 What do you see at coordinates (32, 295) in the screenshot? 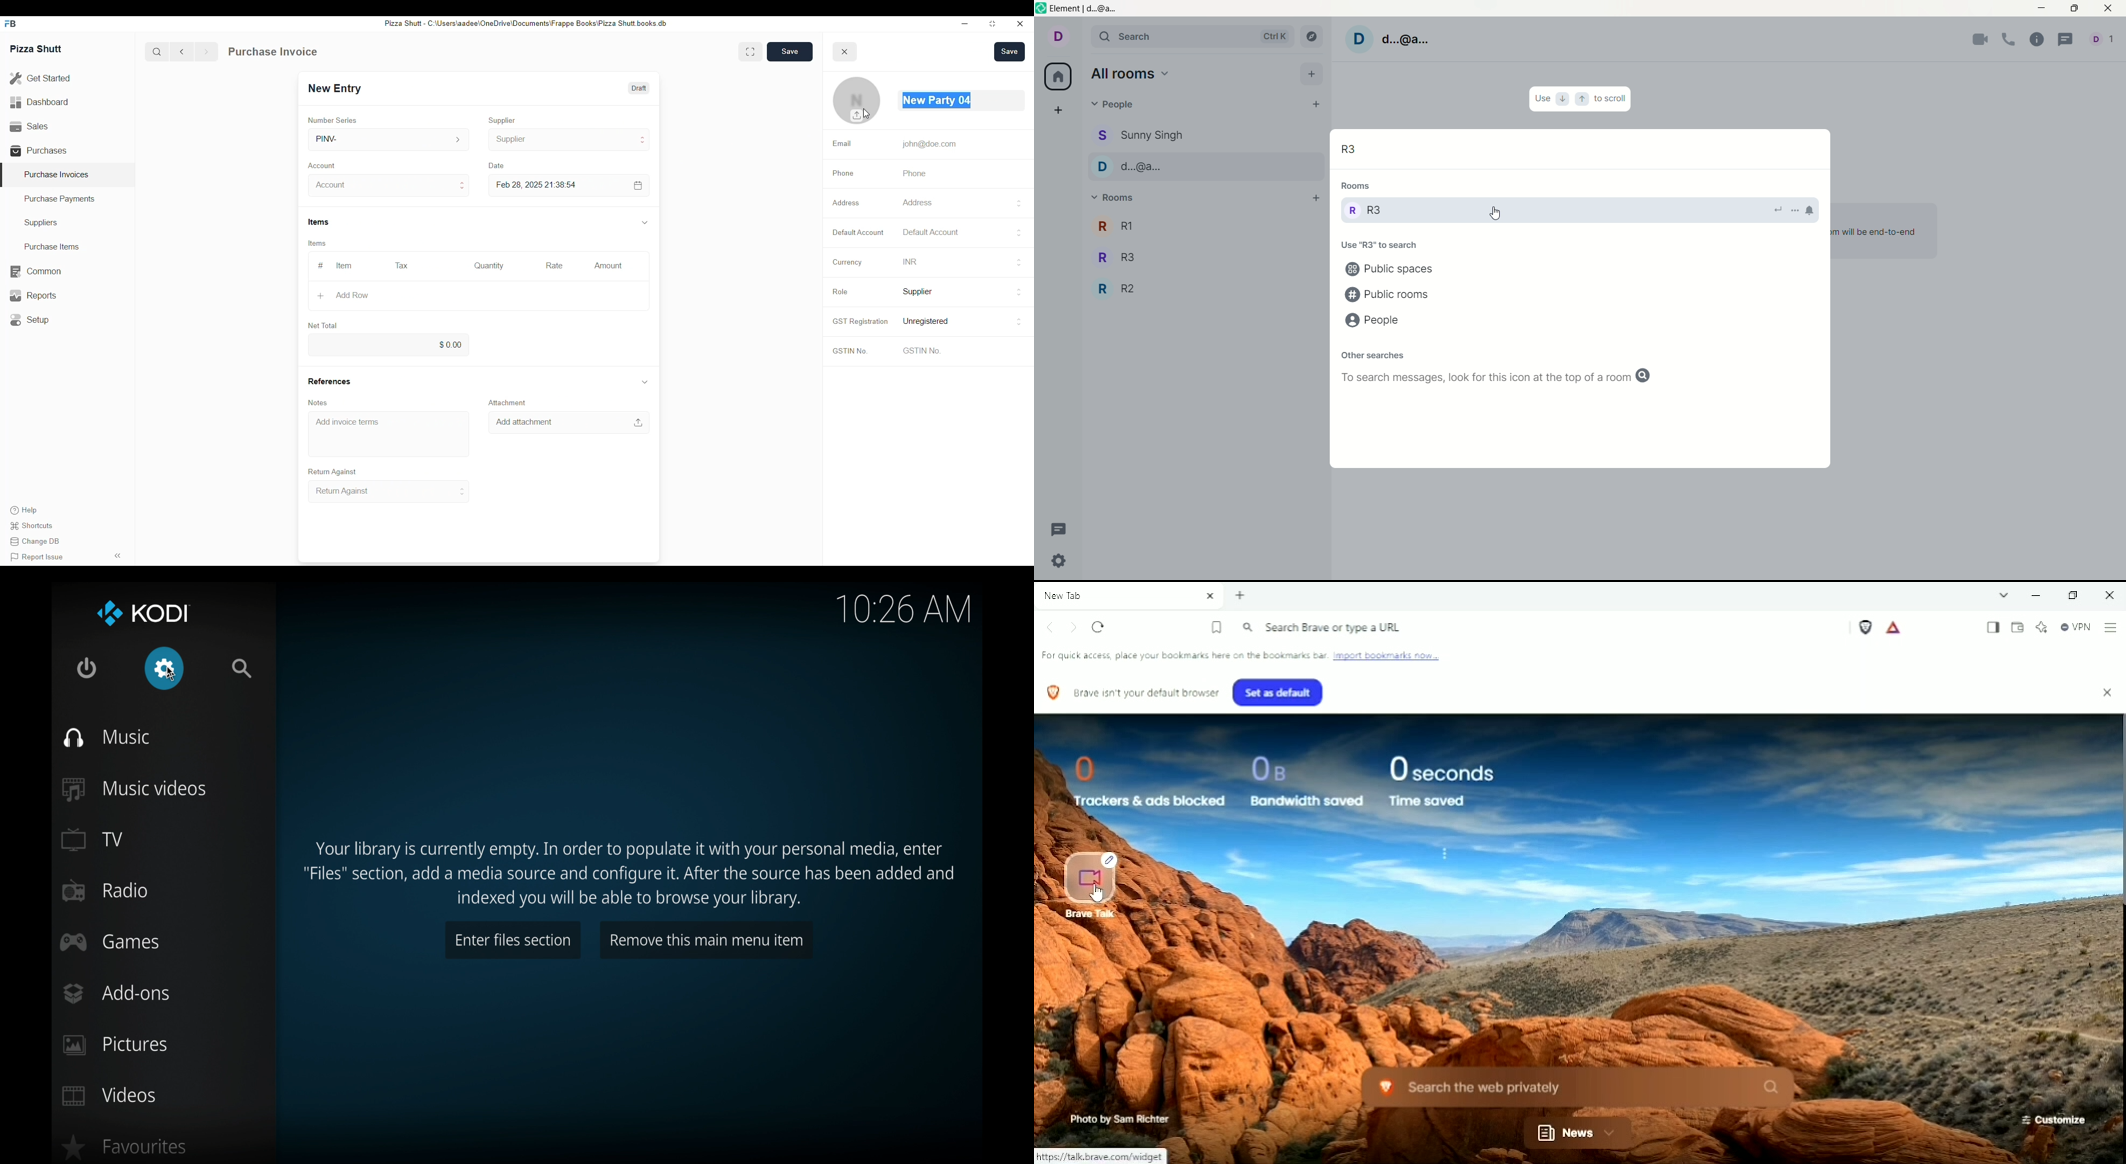
I see `Reports` at bounding box center [32, 295].